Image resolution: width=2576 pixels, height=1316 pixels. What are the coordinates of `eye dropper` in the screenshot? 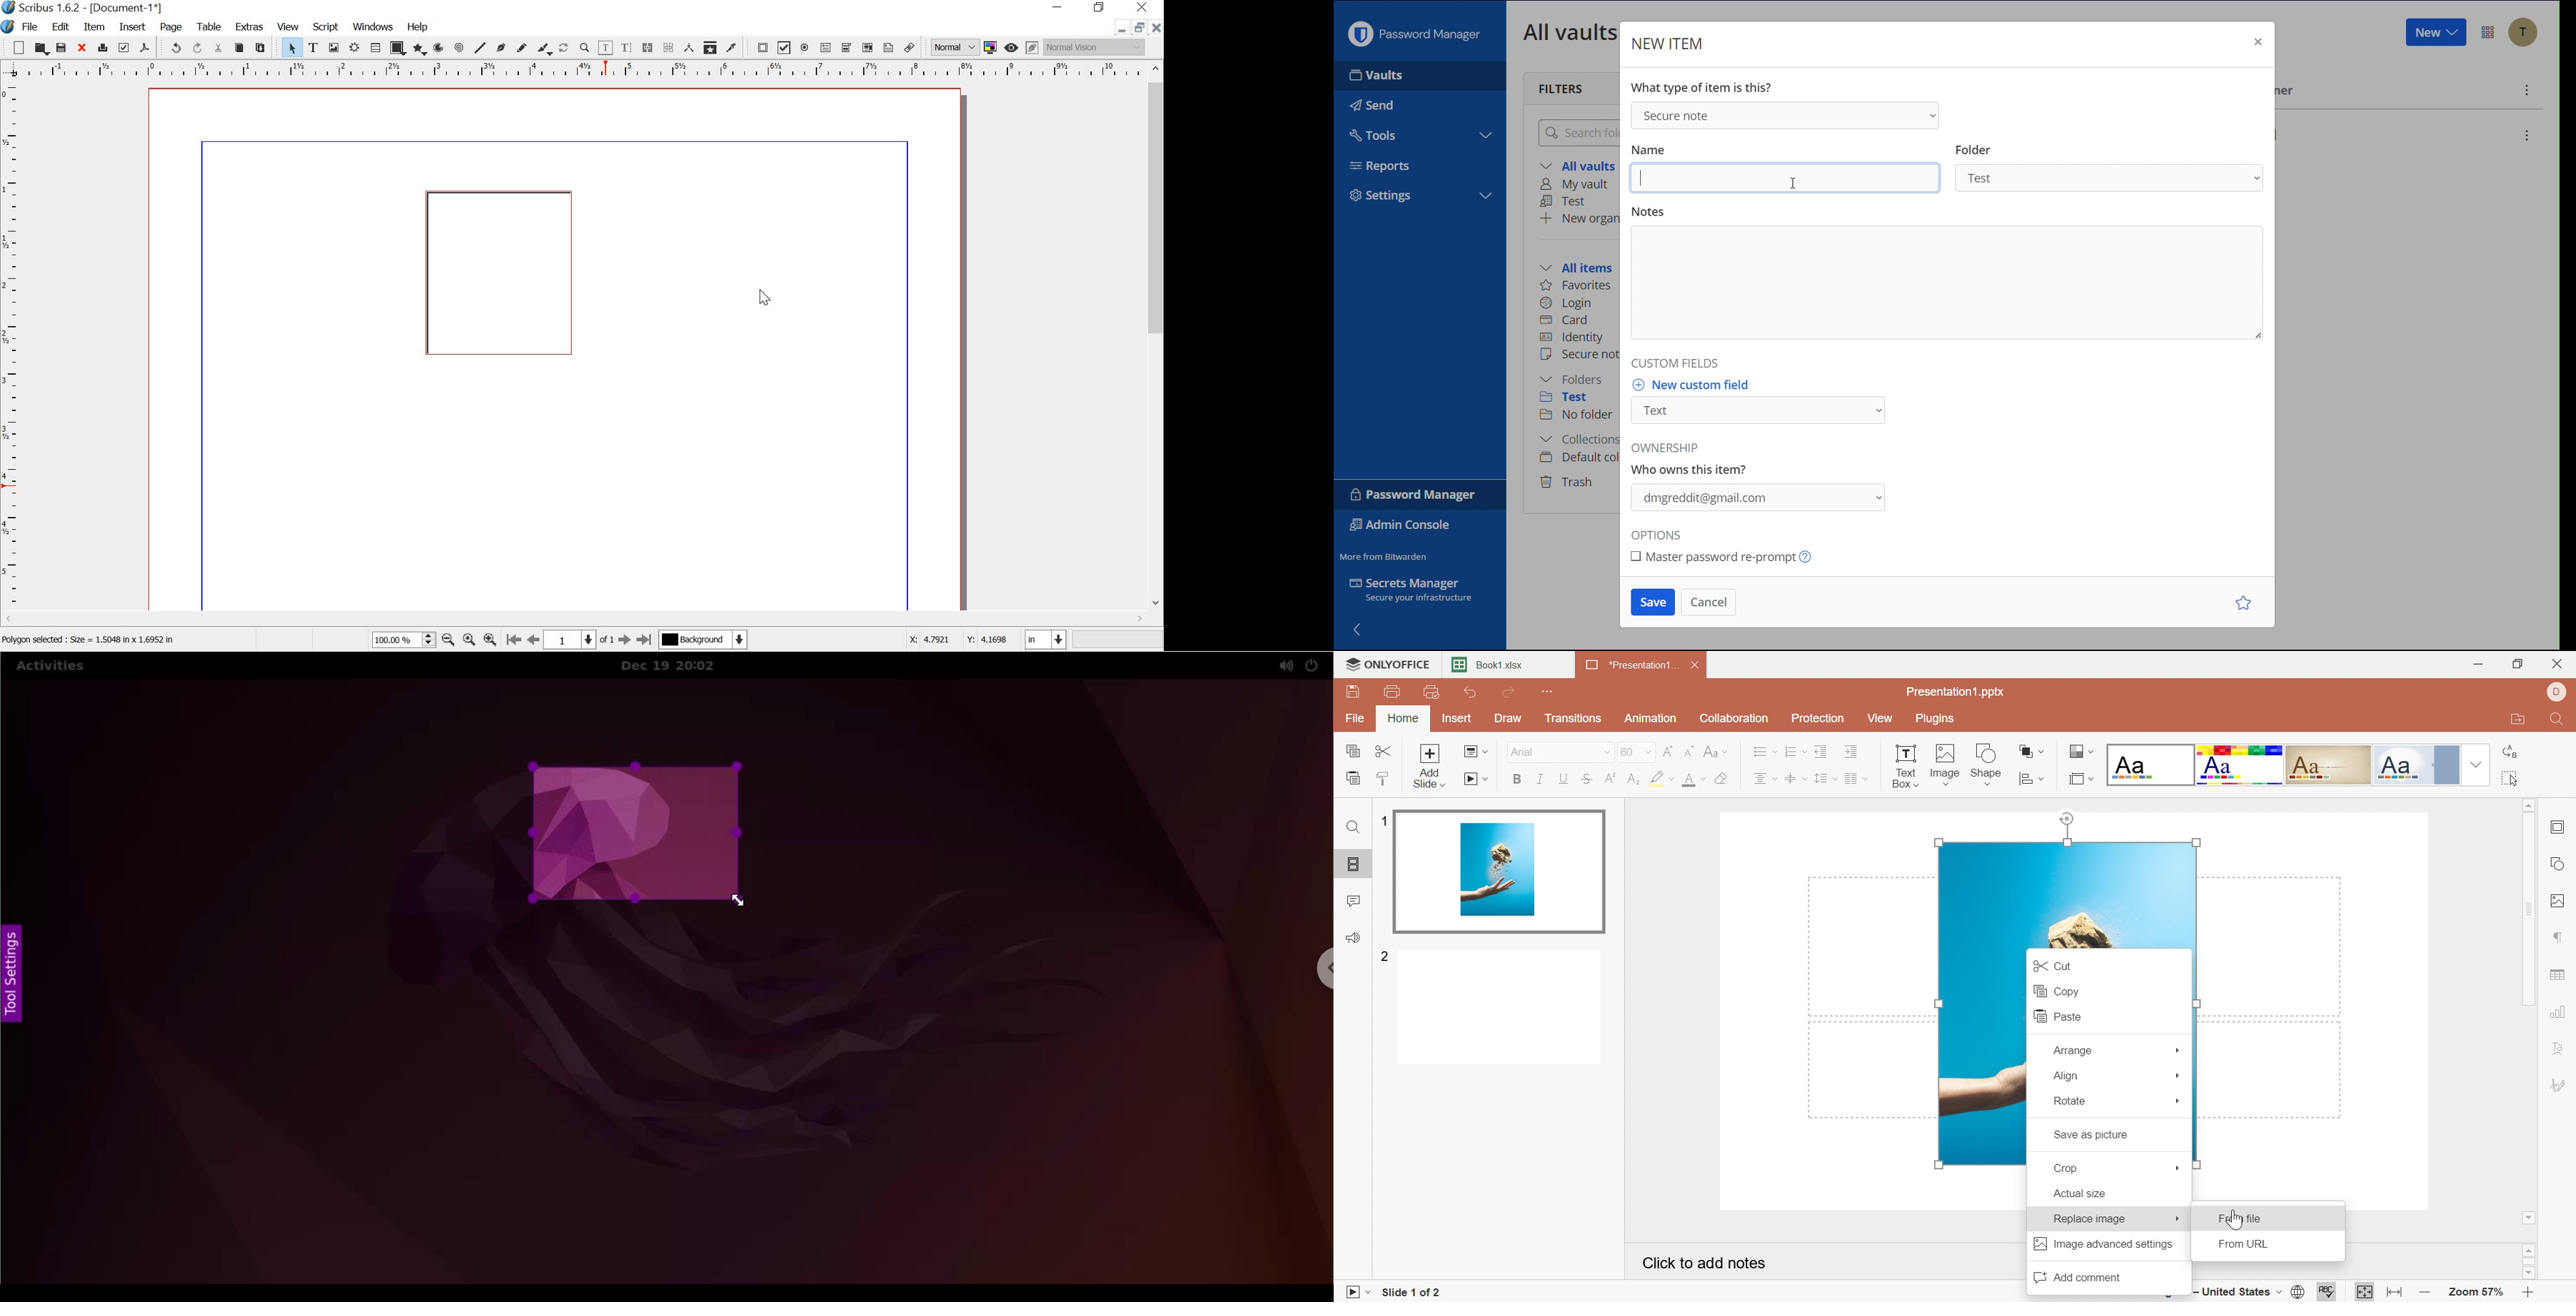 It's located at (733, 48).